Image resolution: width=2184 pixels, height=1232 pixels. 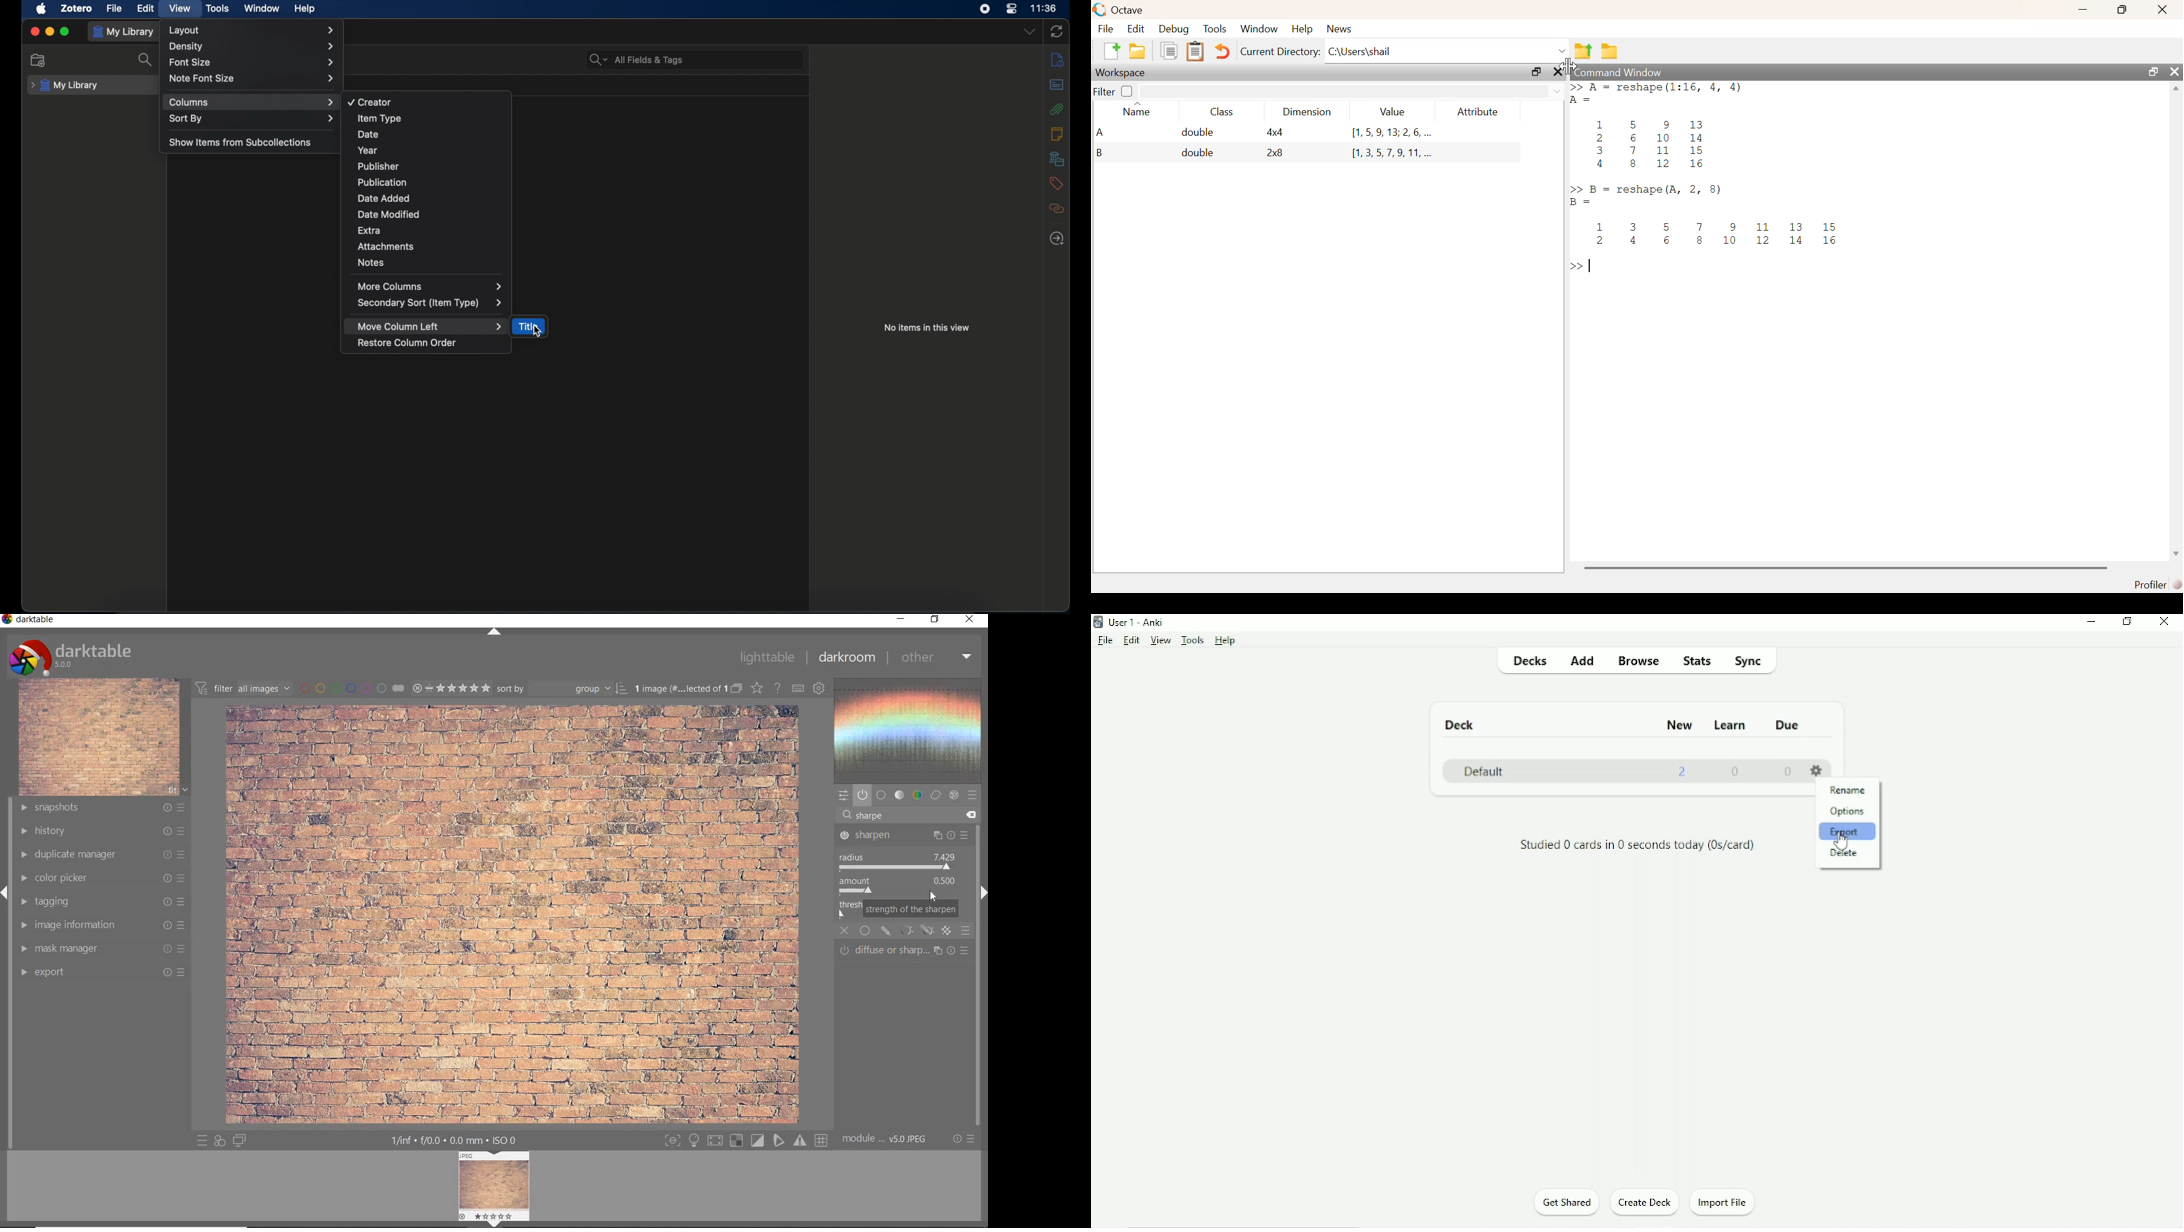 What do you see at coordinates (242, 687) in the screenshot?
I see `filter all images` at bounding box center [242, 687].